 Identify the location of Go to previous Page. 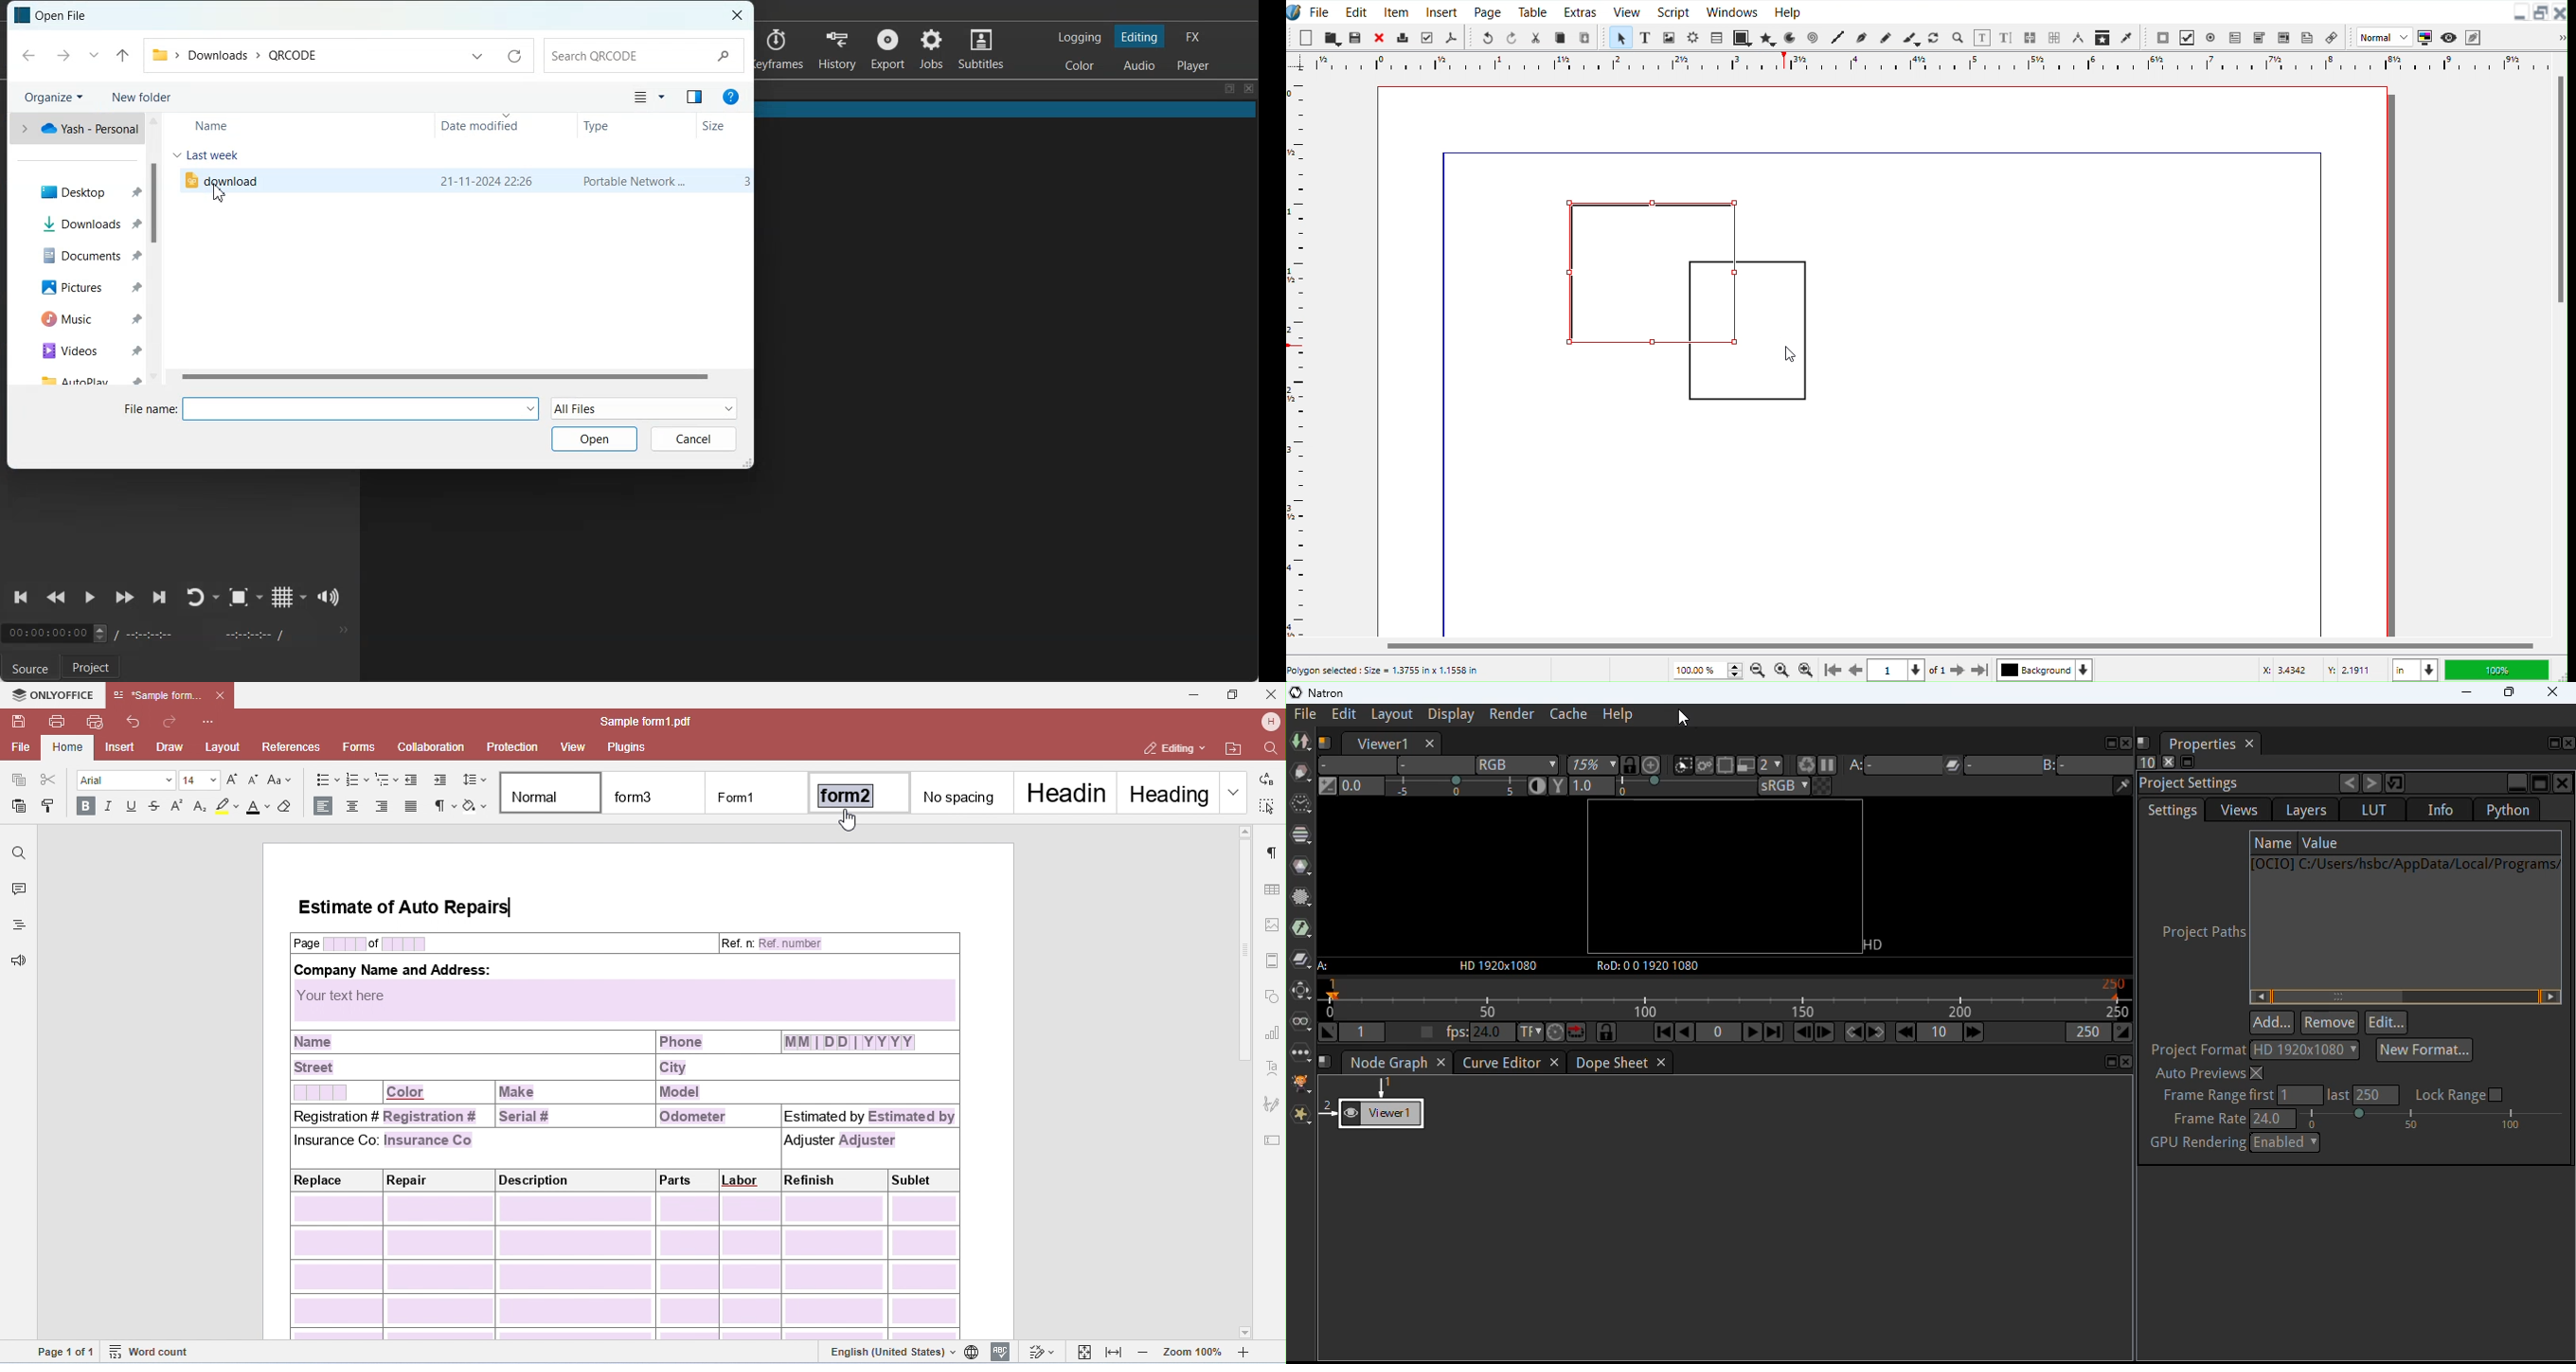
(1857, 670).